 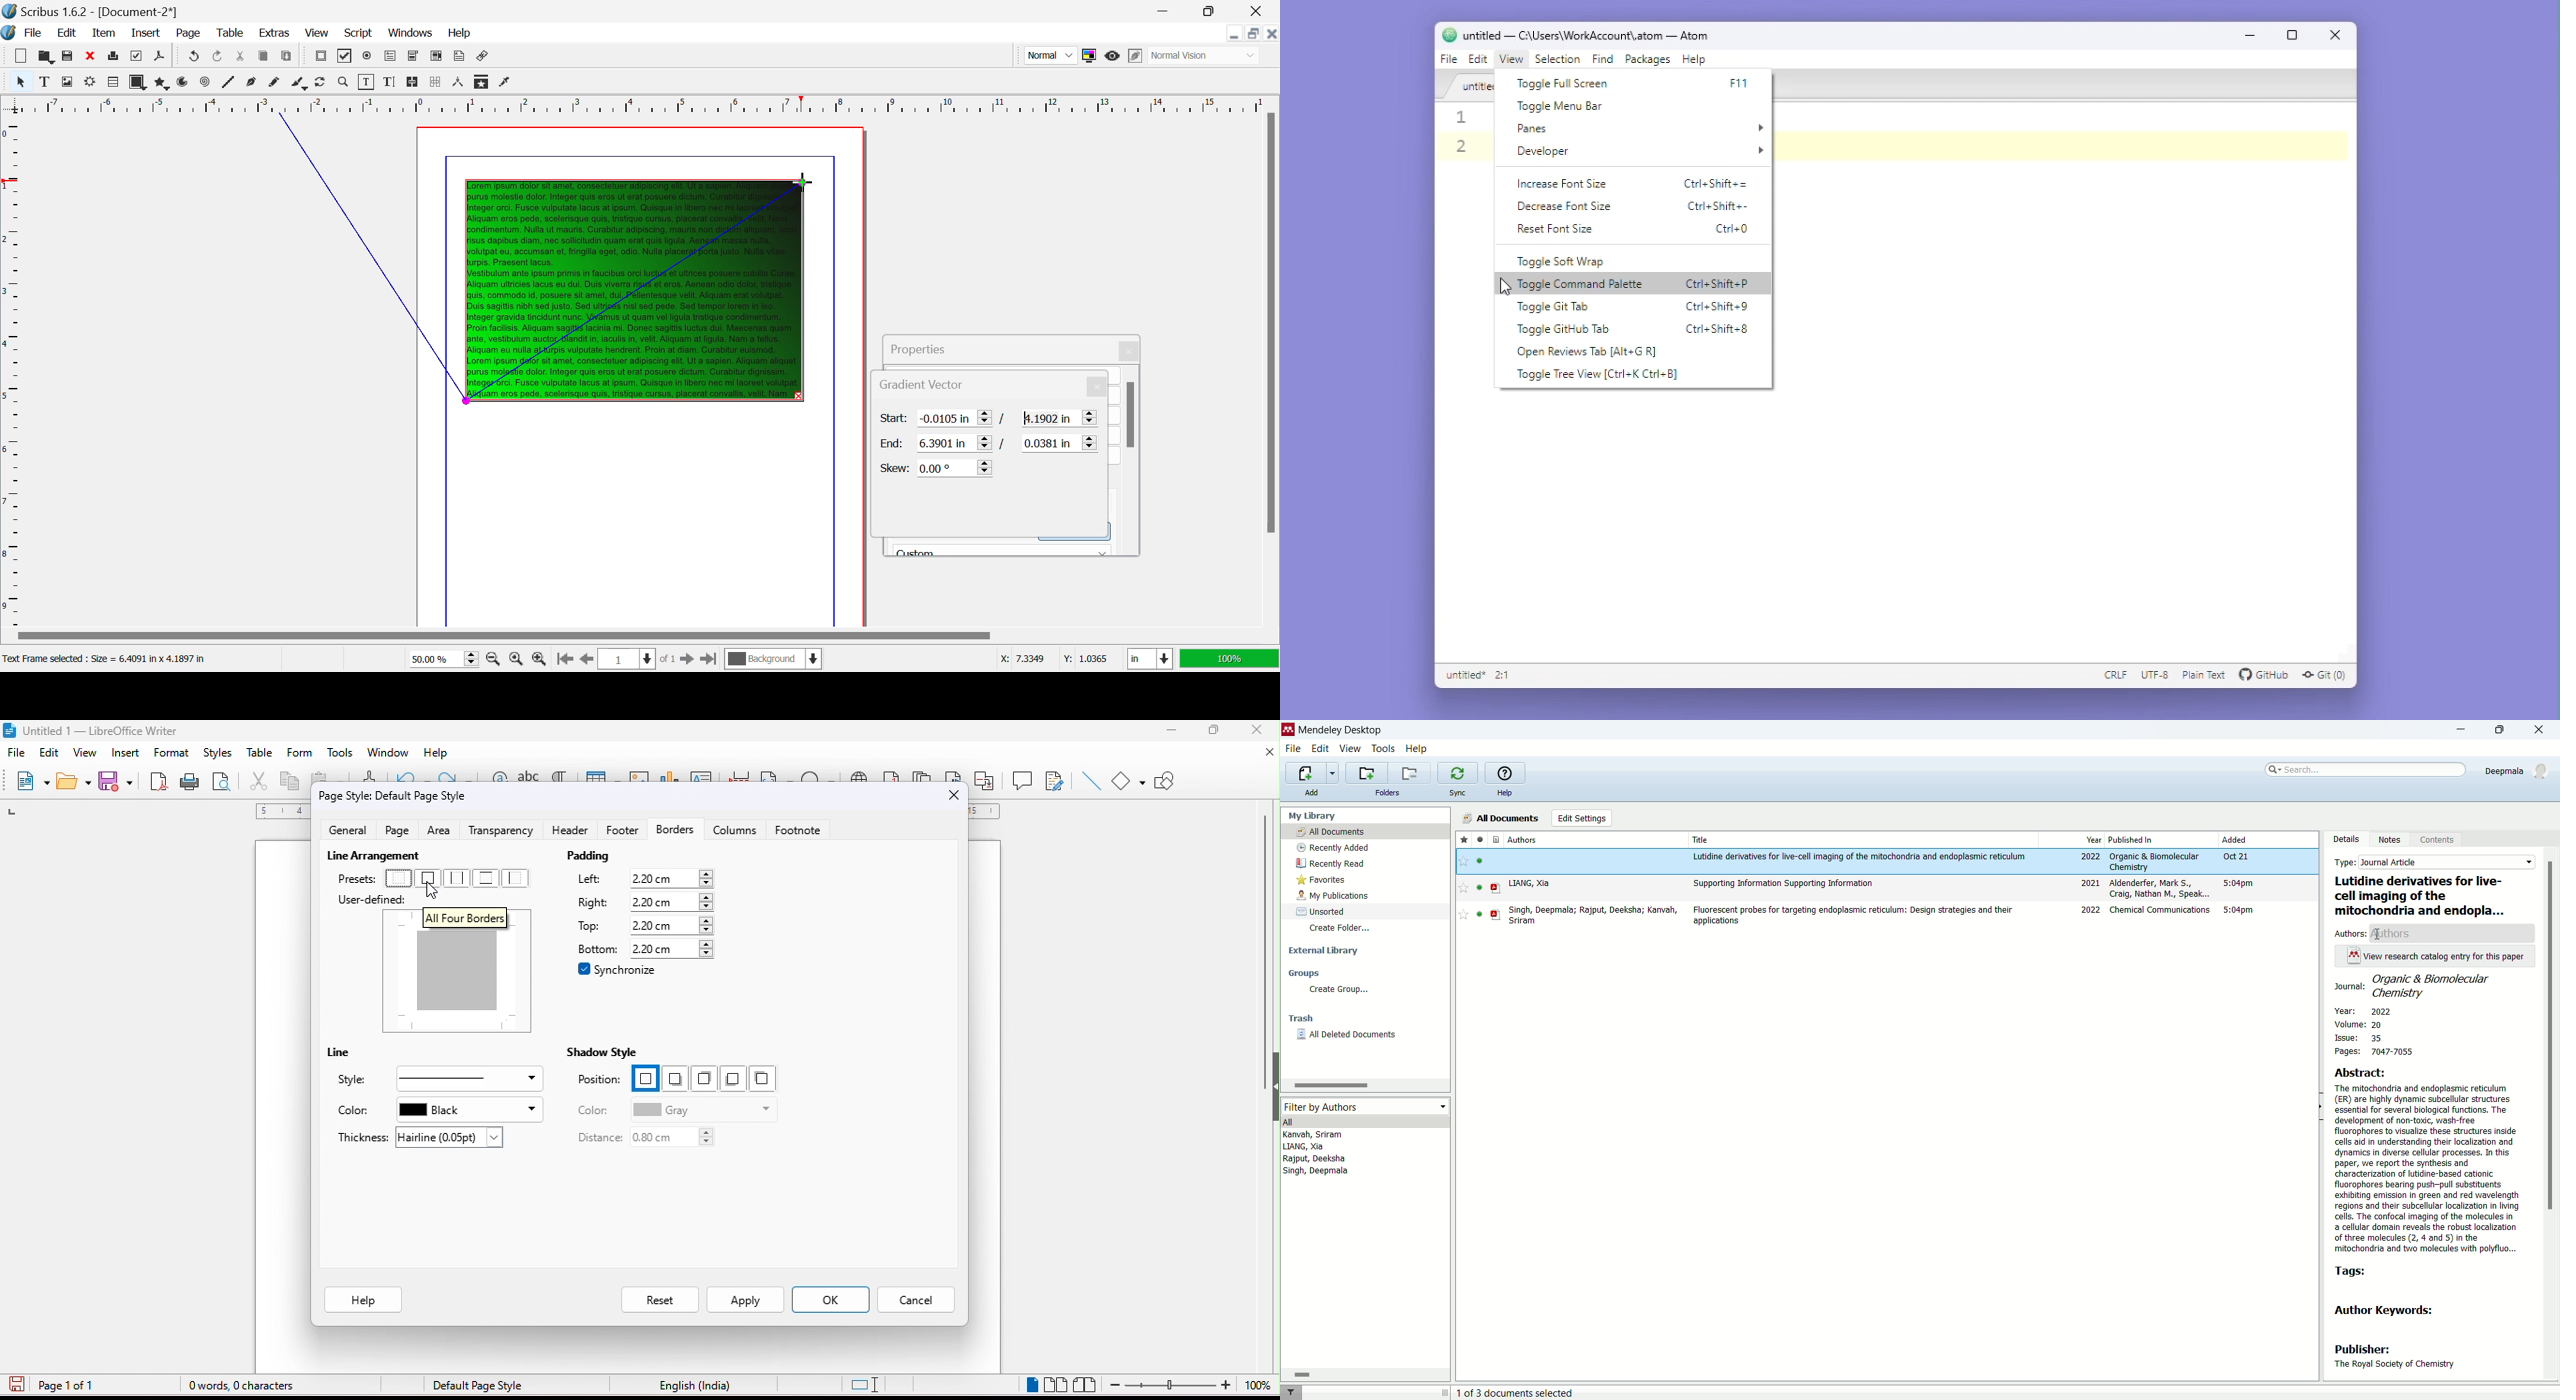 What do you see at coordinates (1479, 60) in the screenshot?
I see `edit` at bounding box center [1479, 60].